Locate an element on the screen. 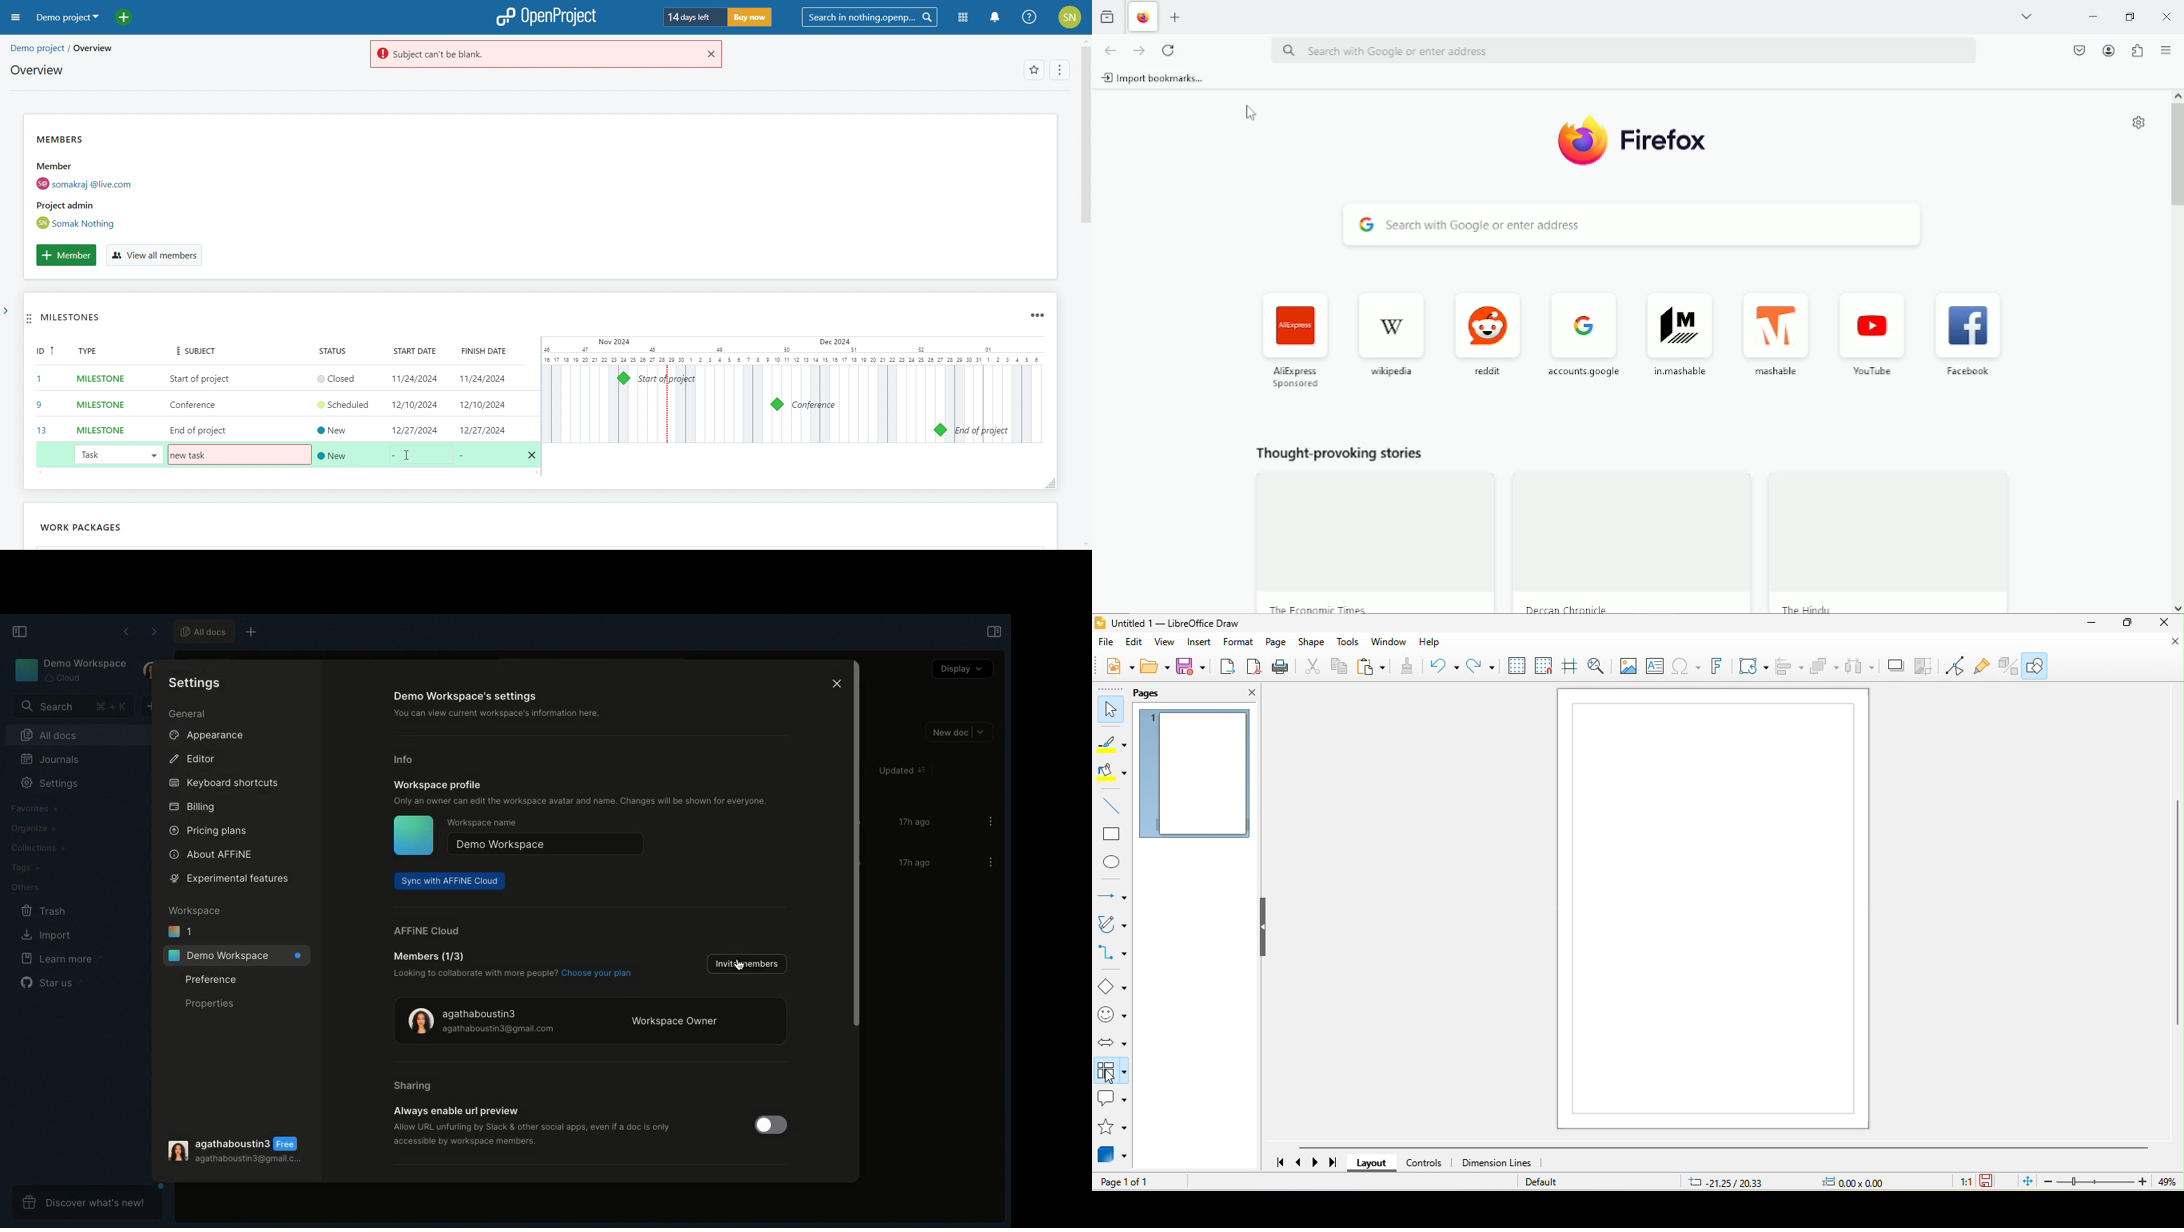  line color is located at coordinates (1111, 742).